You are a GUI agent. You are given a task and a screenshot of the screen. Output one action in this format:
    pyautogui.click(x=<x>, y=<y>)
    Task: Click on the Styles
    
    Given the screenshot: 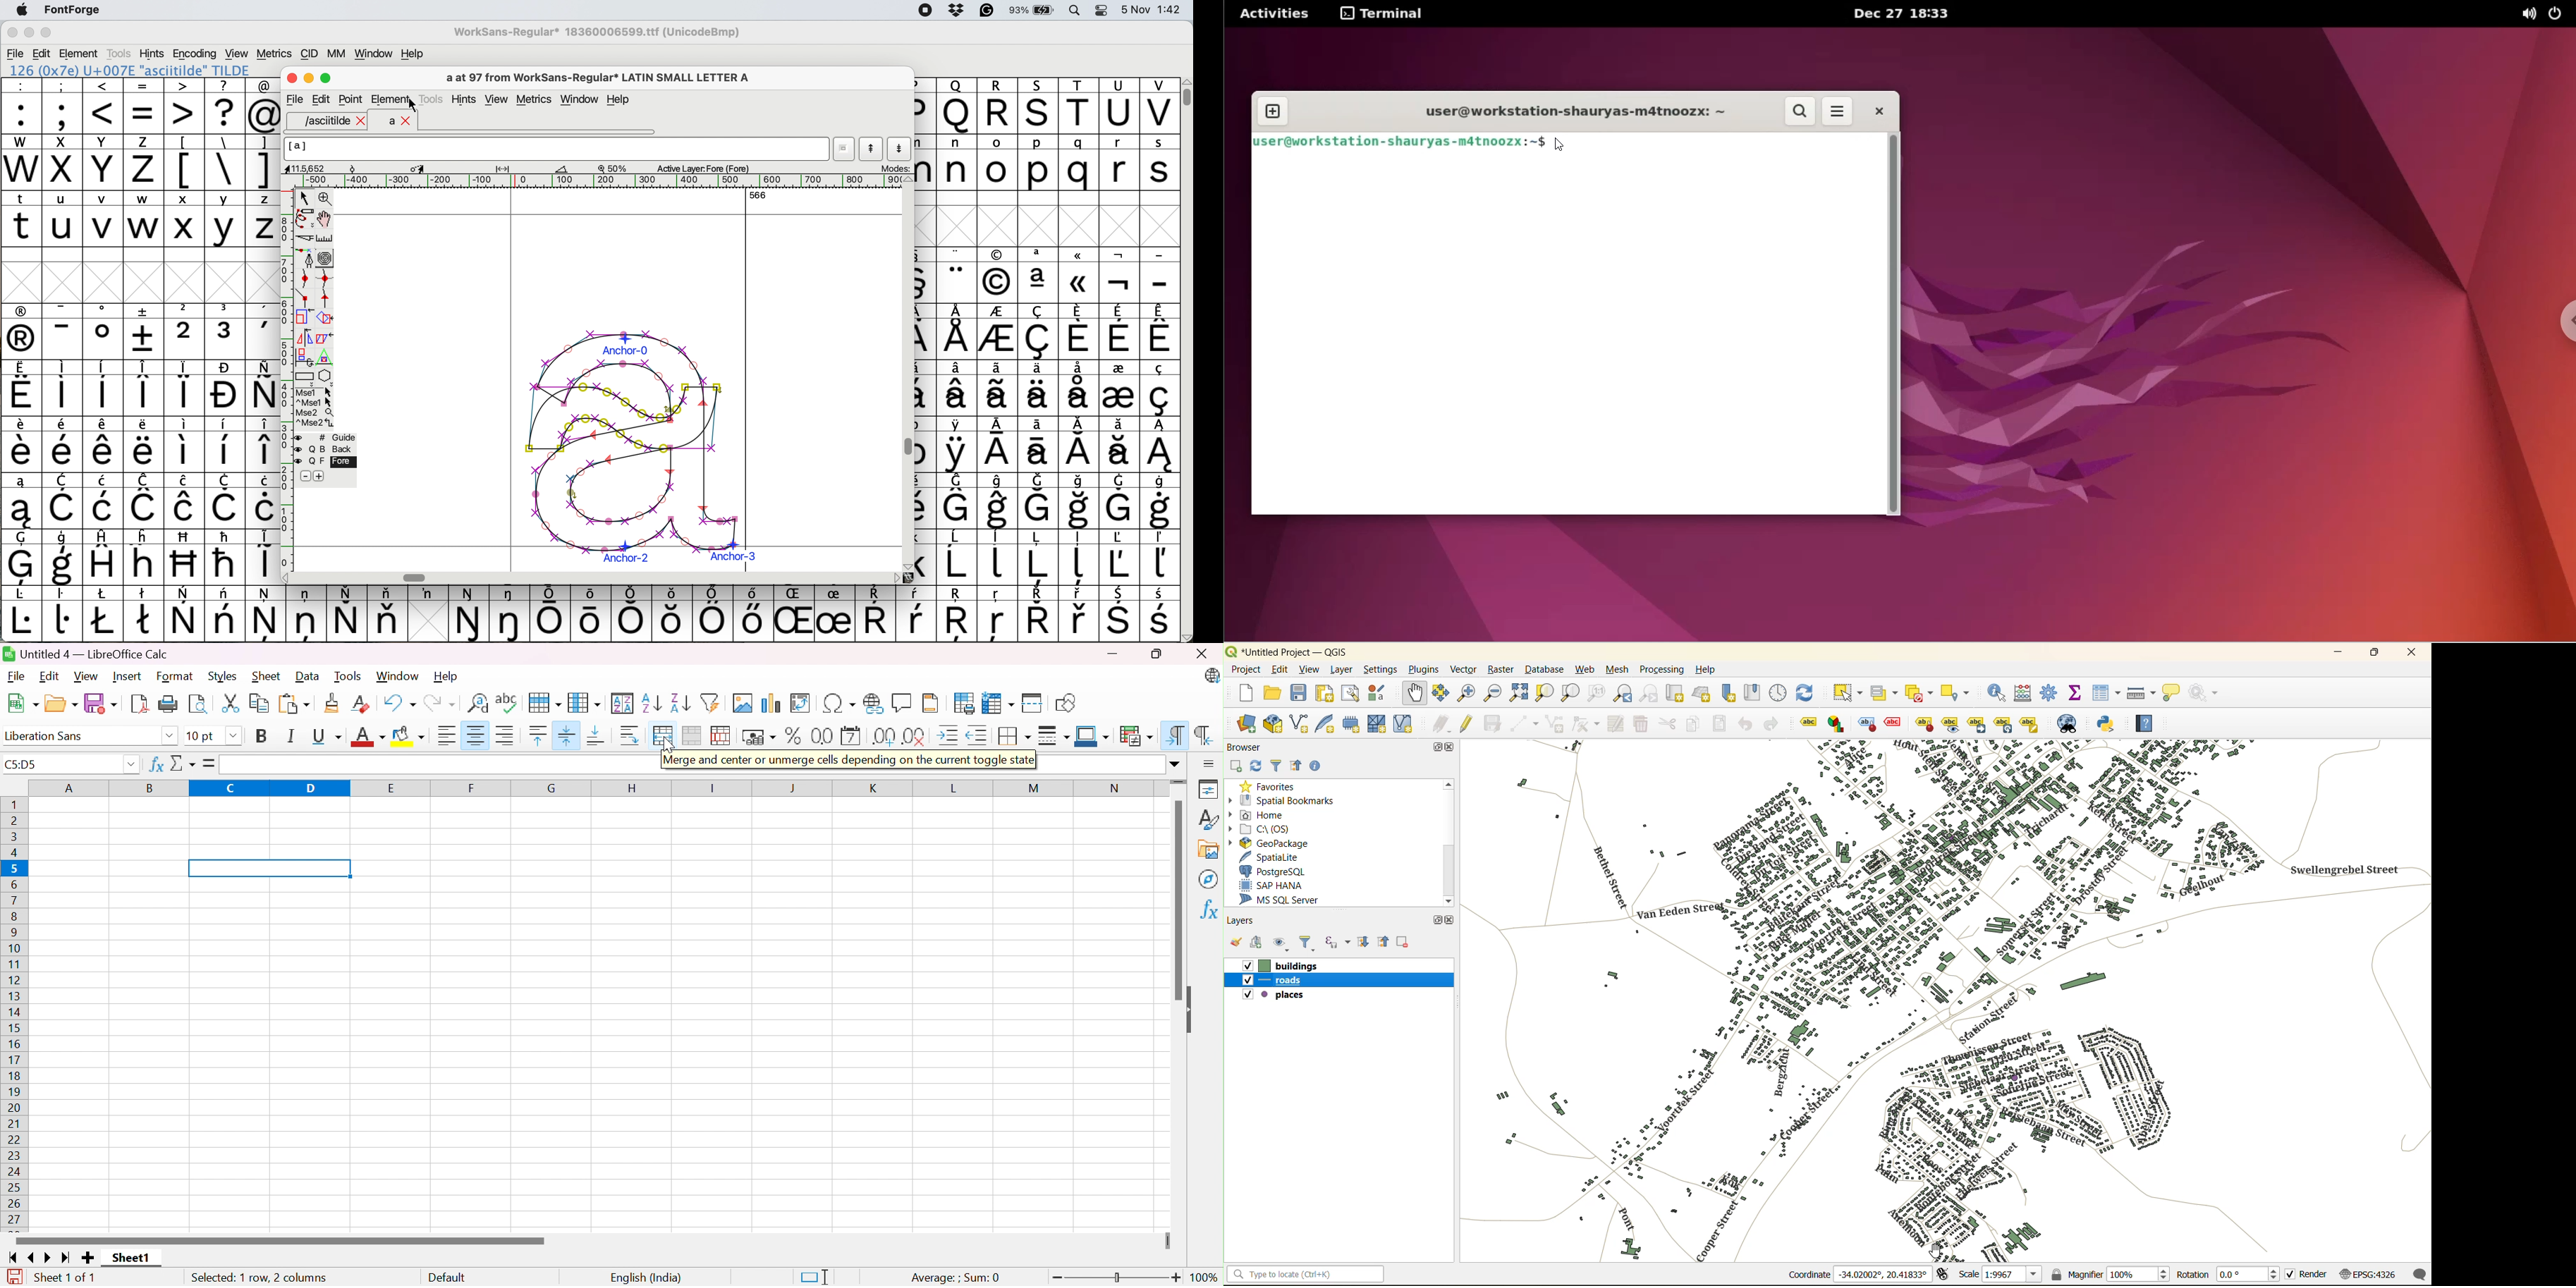 What is the action you would take?
    pyautogui.click(x=223, y=677)
    